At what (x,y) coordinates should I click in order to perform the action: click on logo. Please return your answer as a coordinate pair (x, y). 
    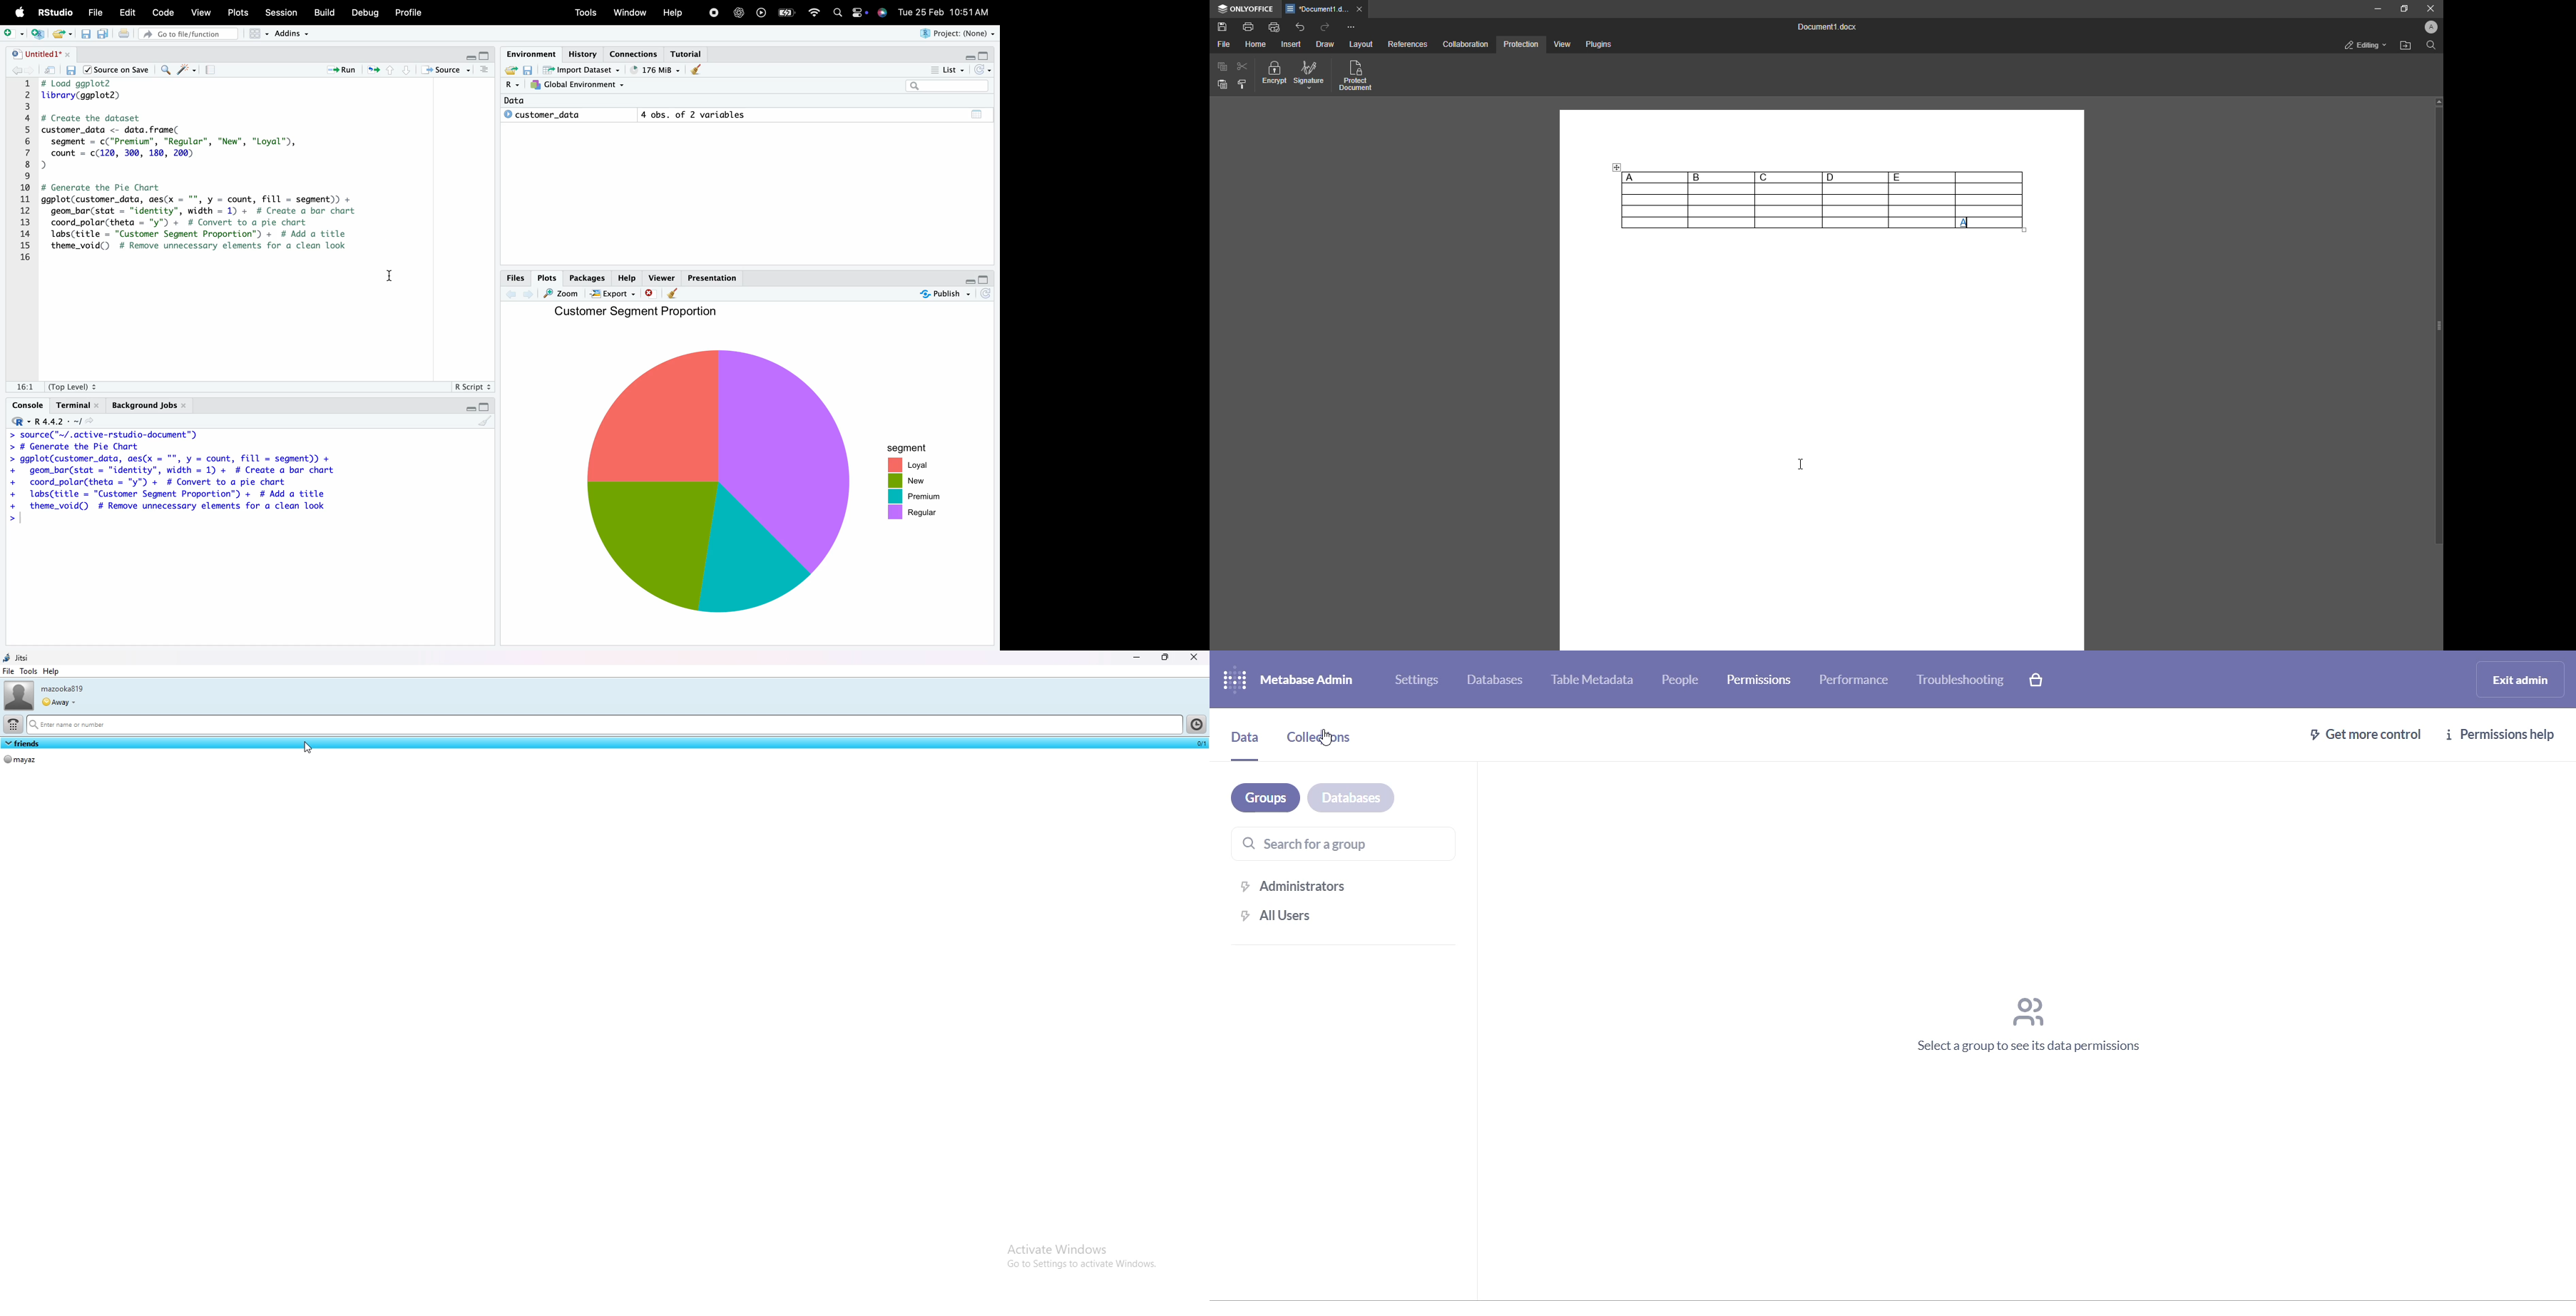
    Looking at the image, I should click on (20, 13).